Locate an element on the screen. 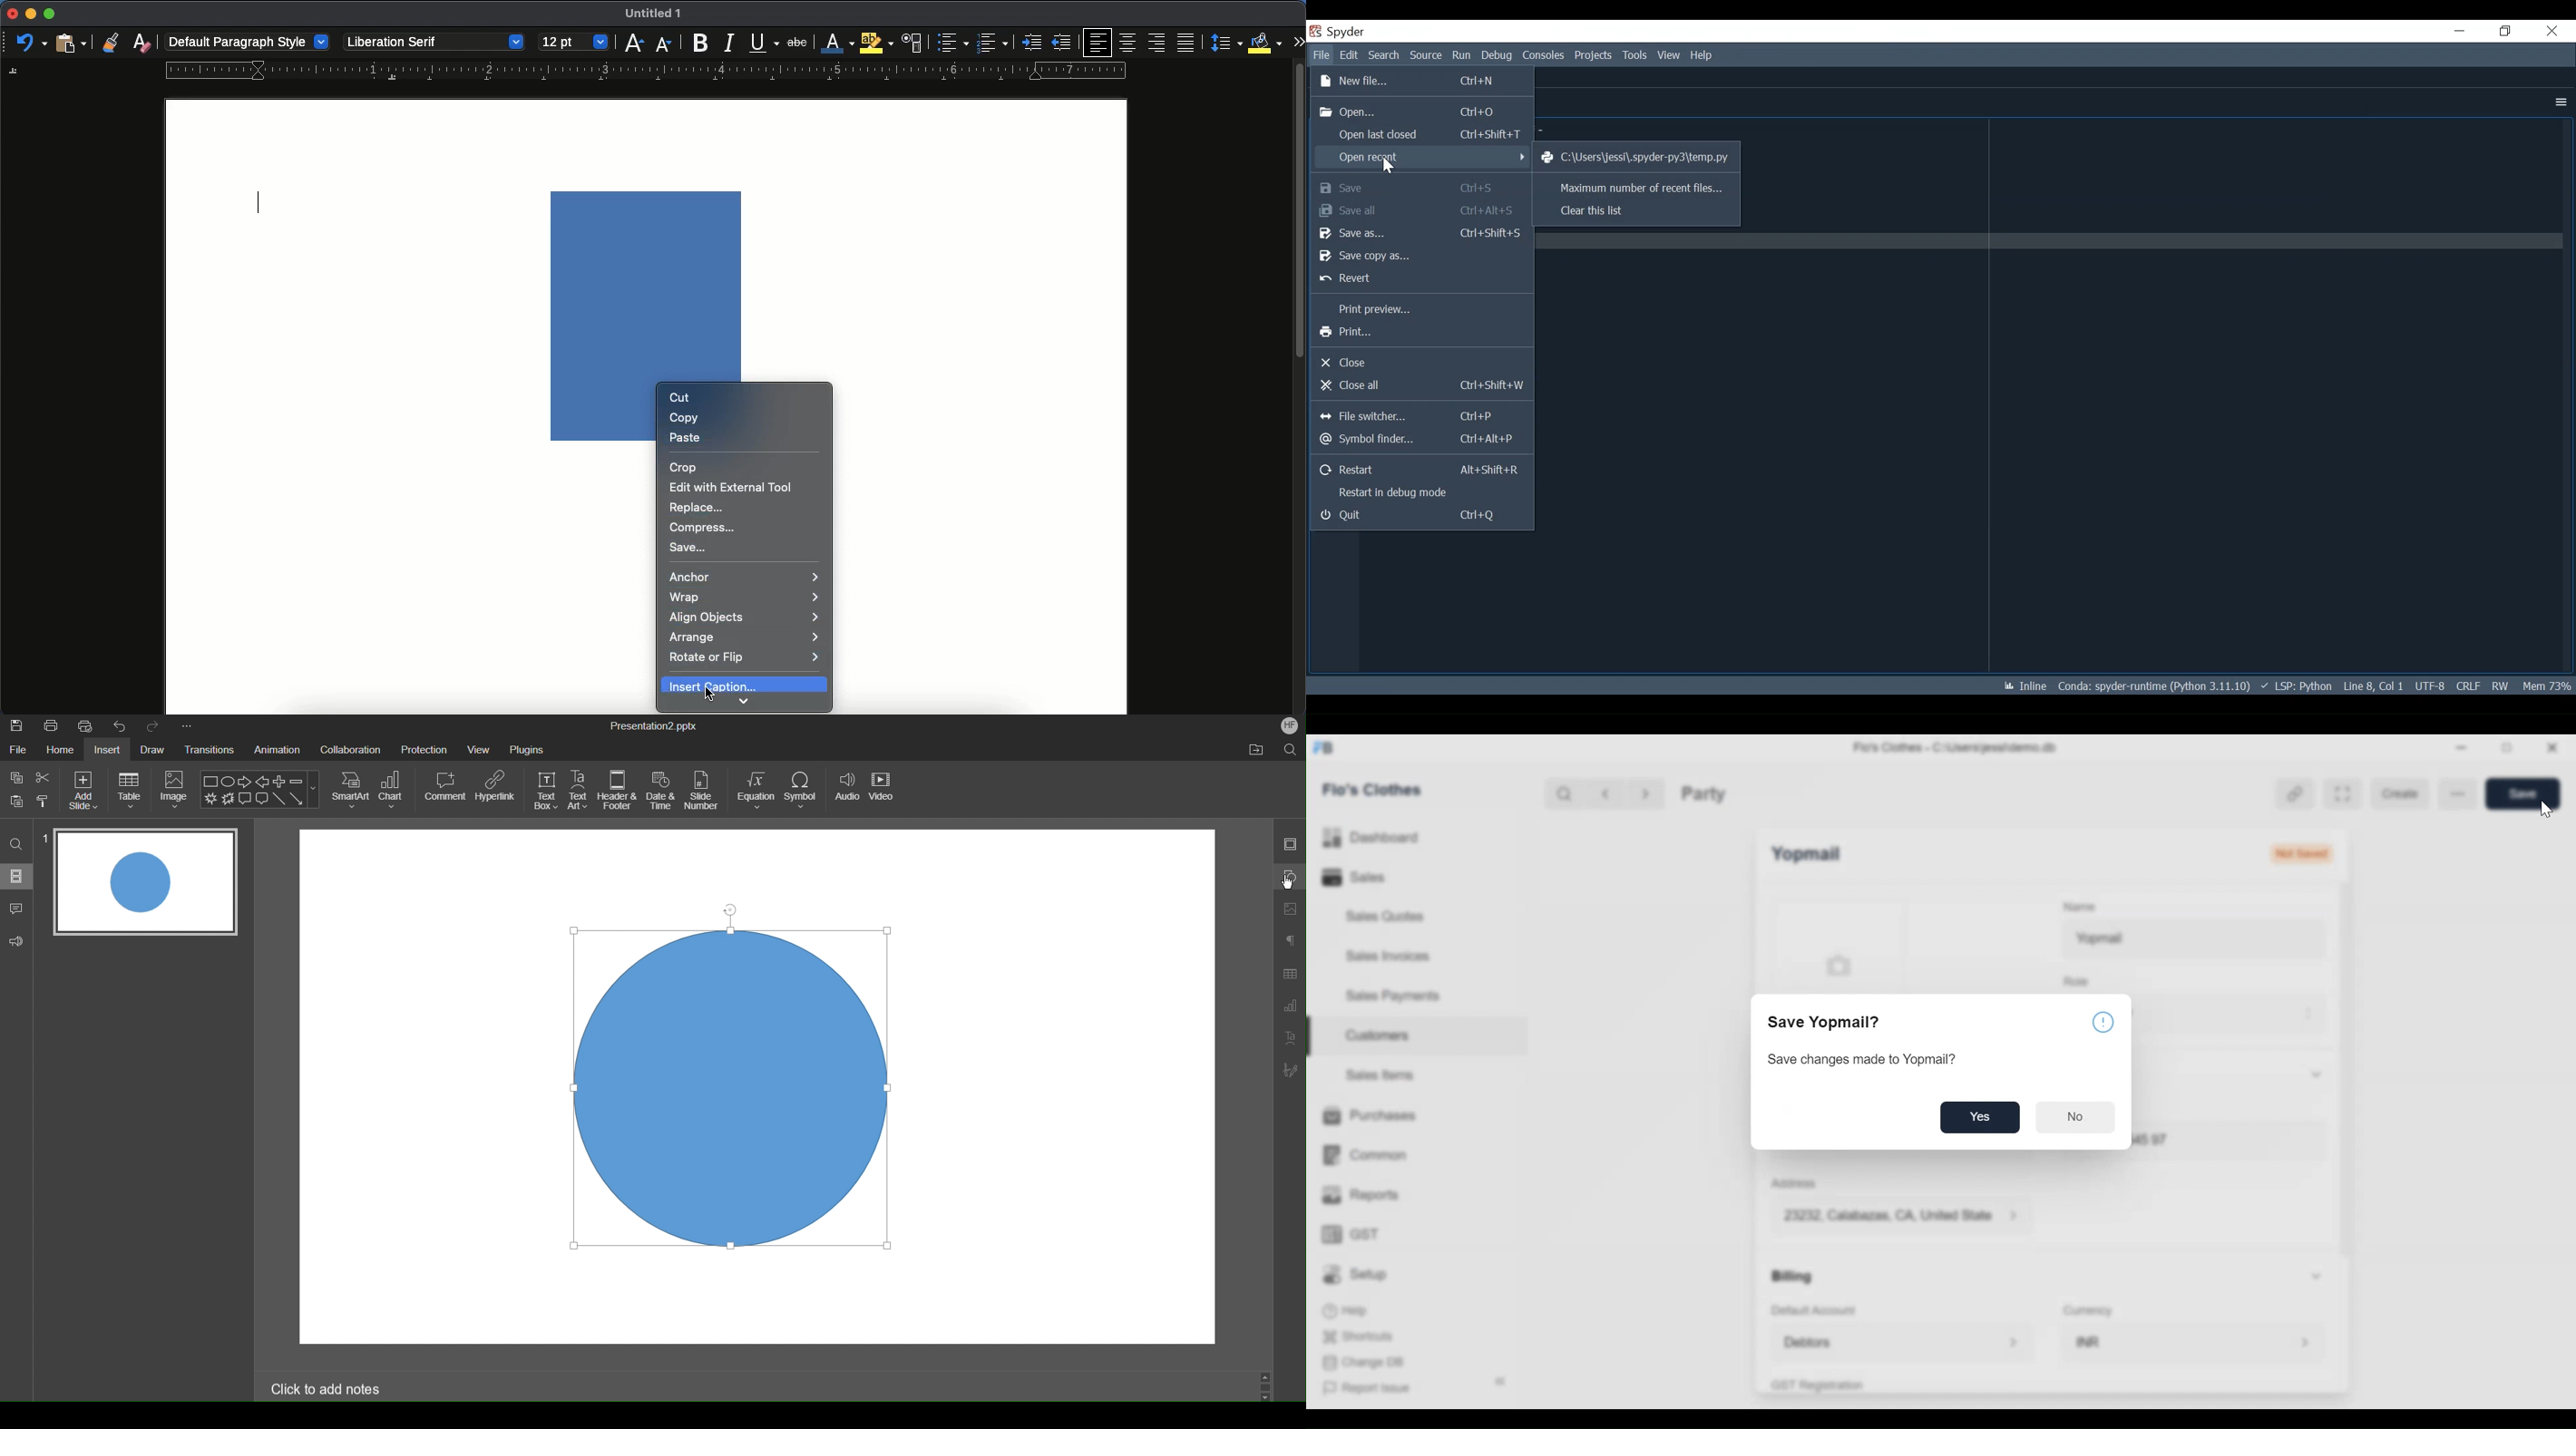  workspace is located at coordinates (739, 1306).